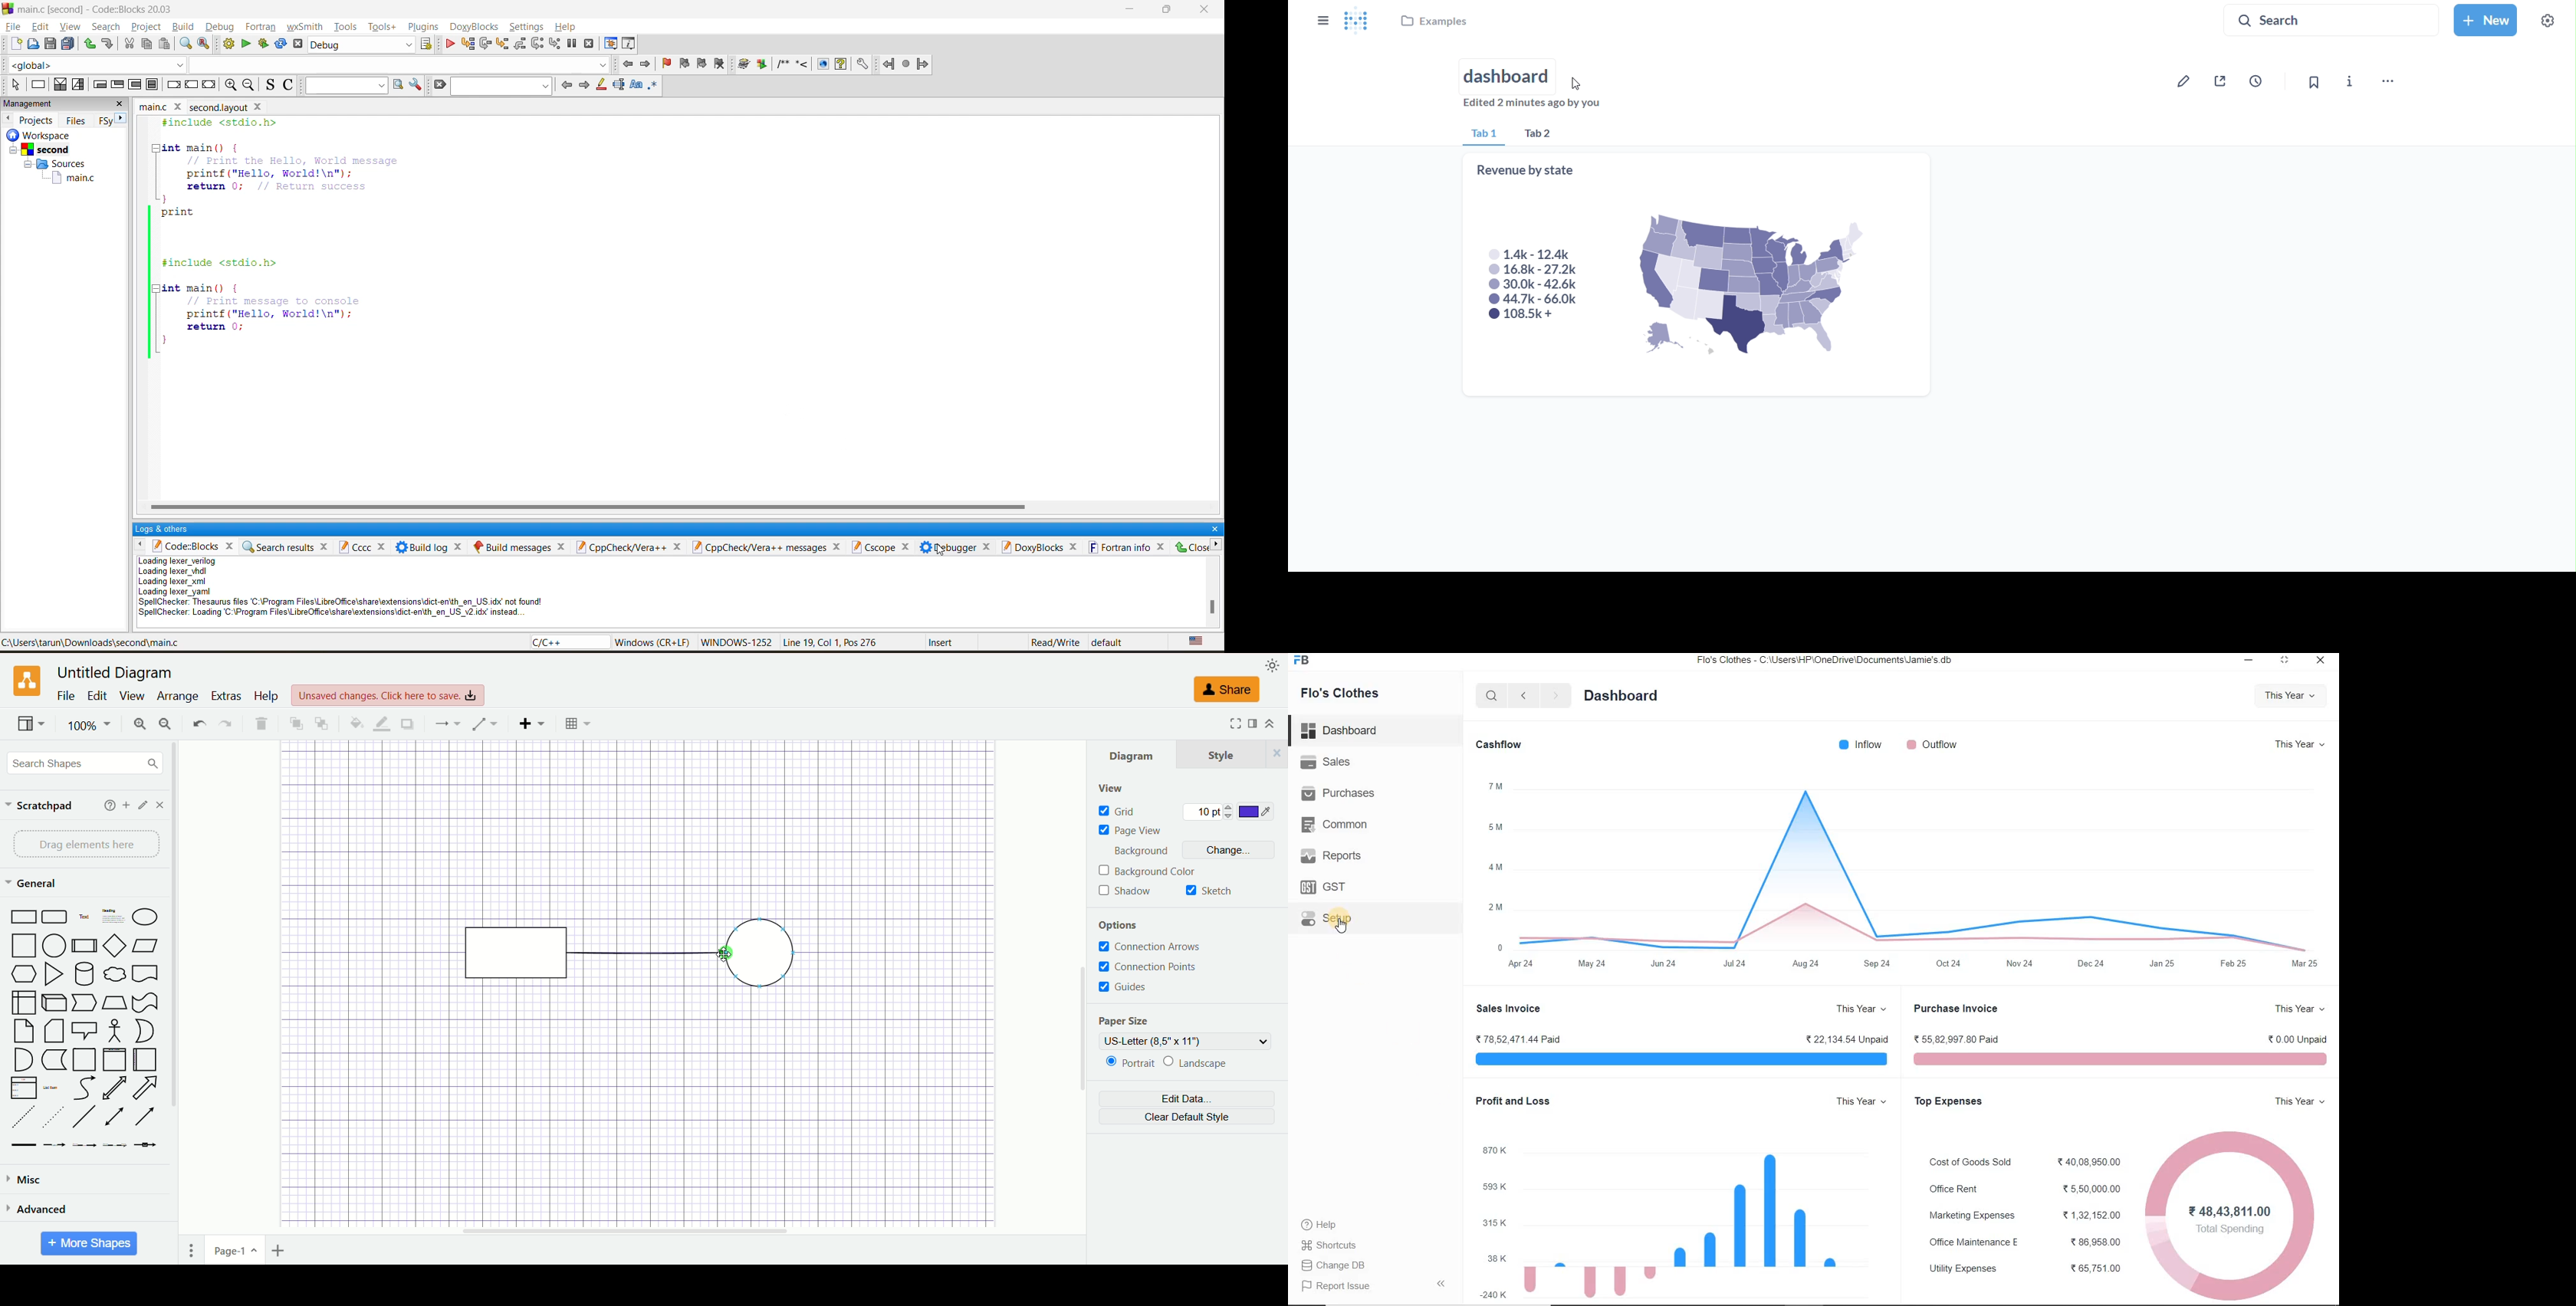 This screenshot has height=1316, width=2576. What do you see at coordinates (2018, 964) in the screenshot?
I see `Nov24` at bounding box center [2018, 964].